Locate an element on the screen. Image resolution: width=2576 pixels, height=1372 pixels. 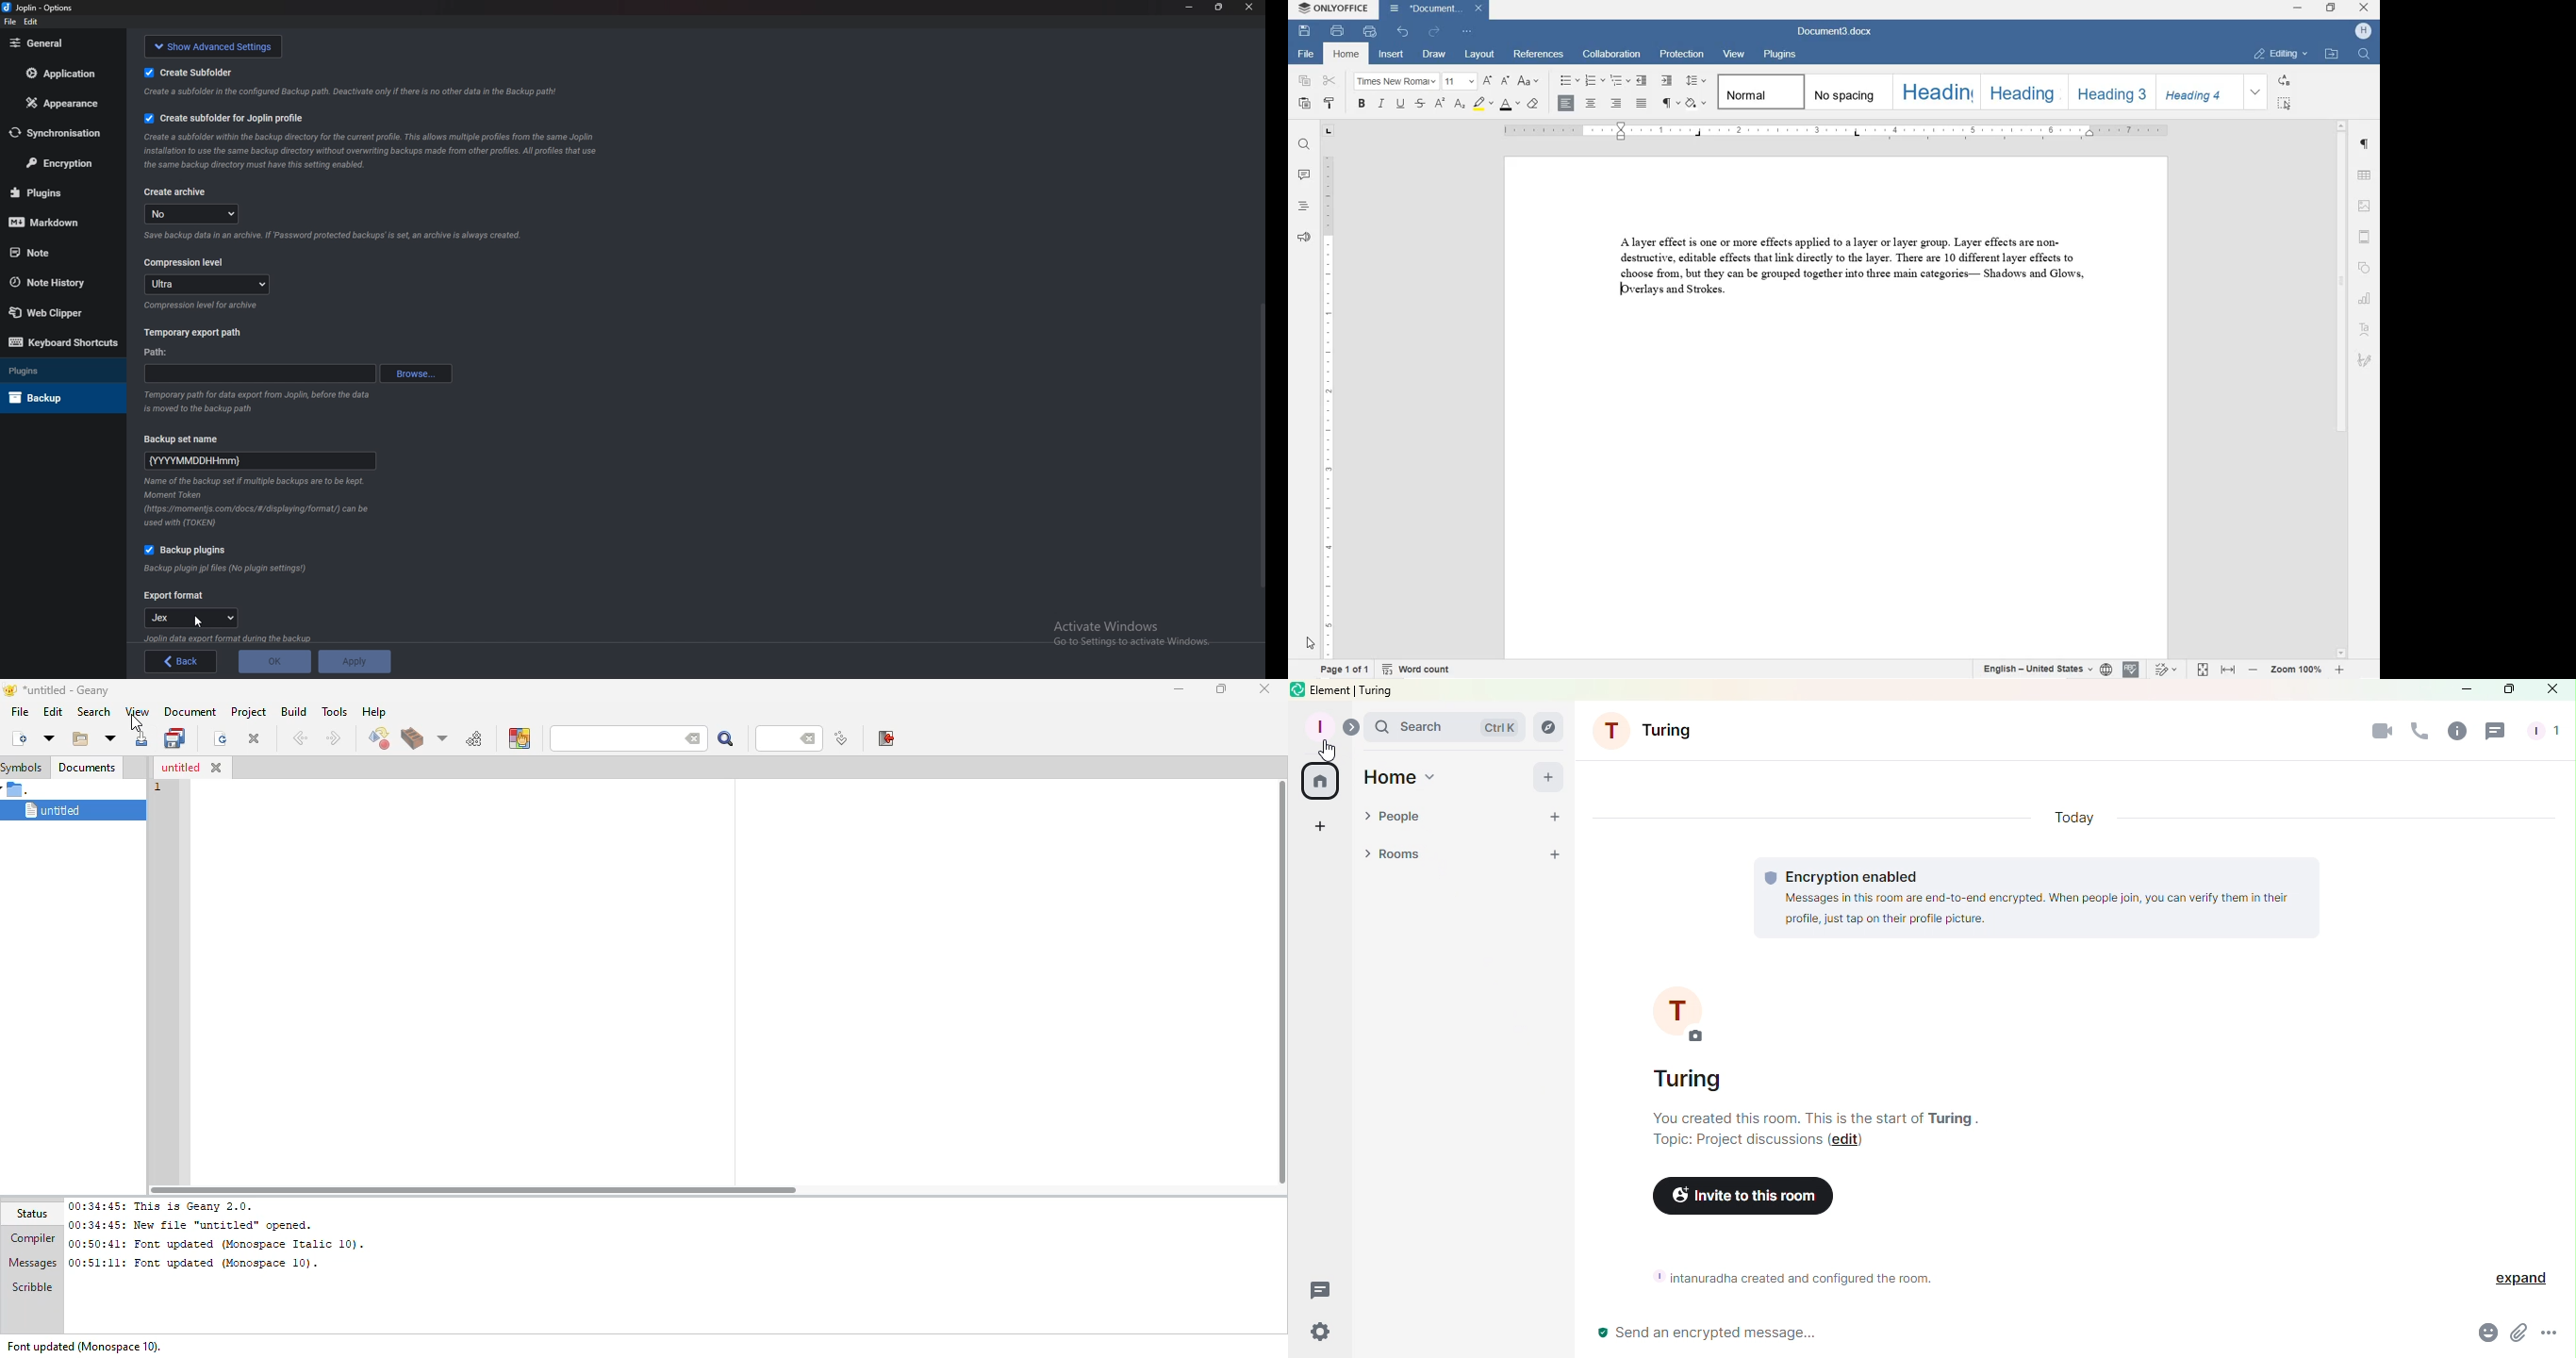
Emoji is located at coordinates (2485, 1335).